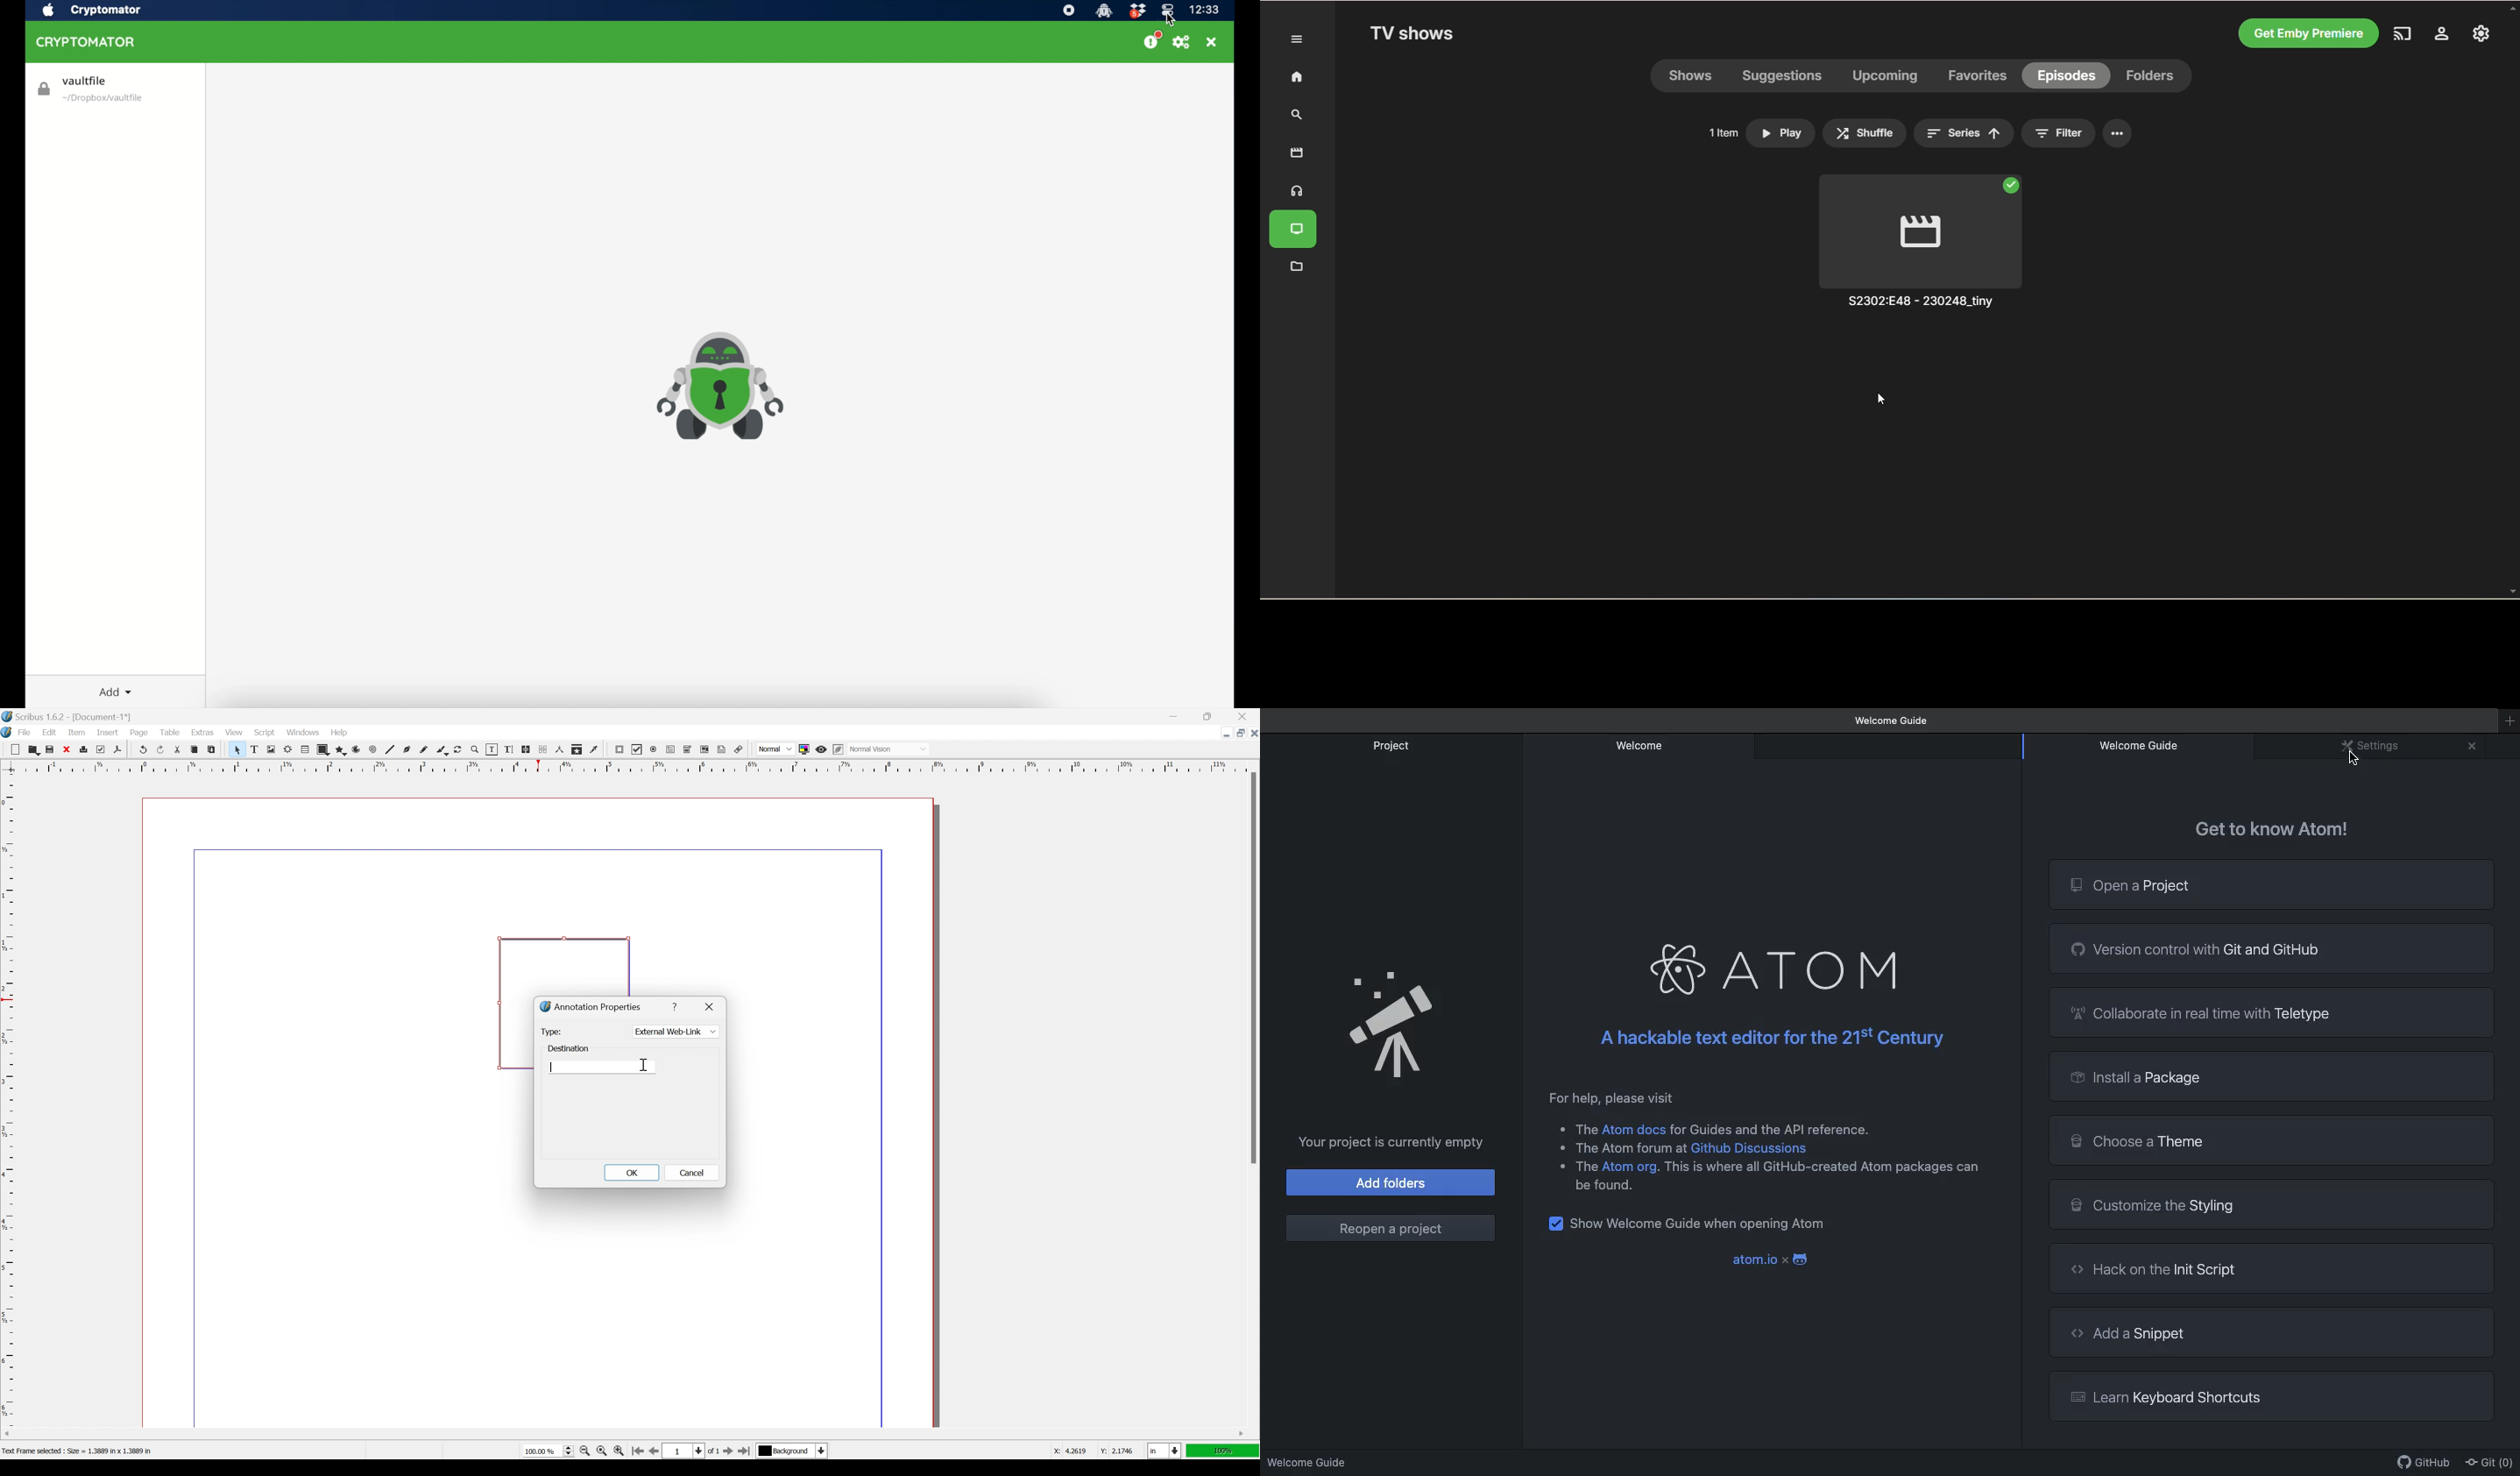 The image size is (2520, 1484). Describe the element at coordinates (641, 1062) in the screenshot. I see `cursor` at that location.